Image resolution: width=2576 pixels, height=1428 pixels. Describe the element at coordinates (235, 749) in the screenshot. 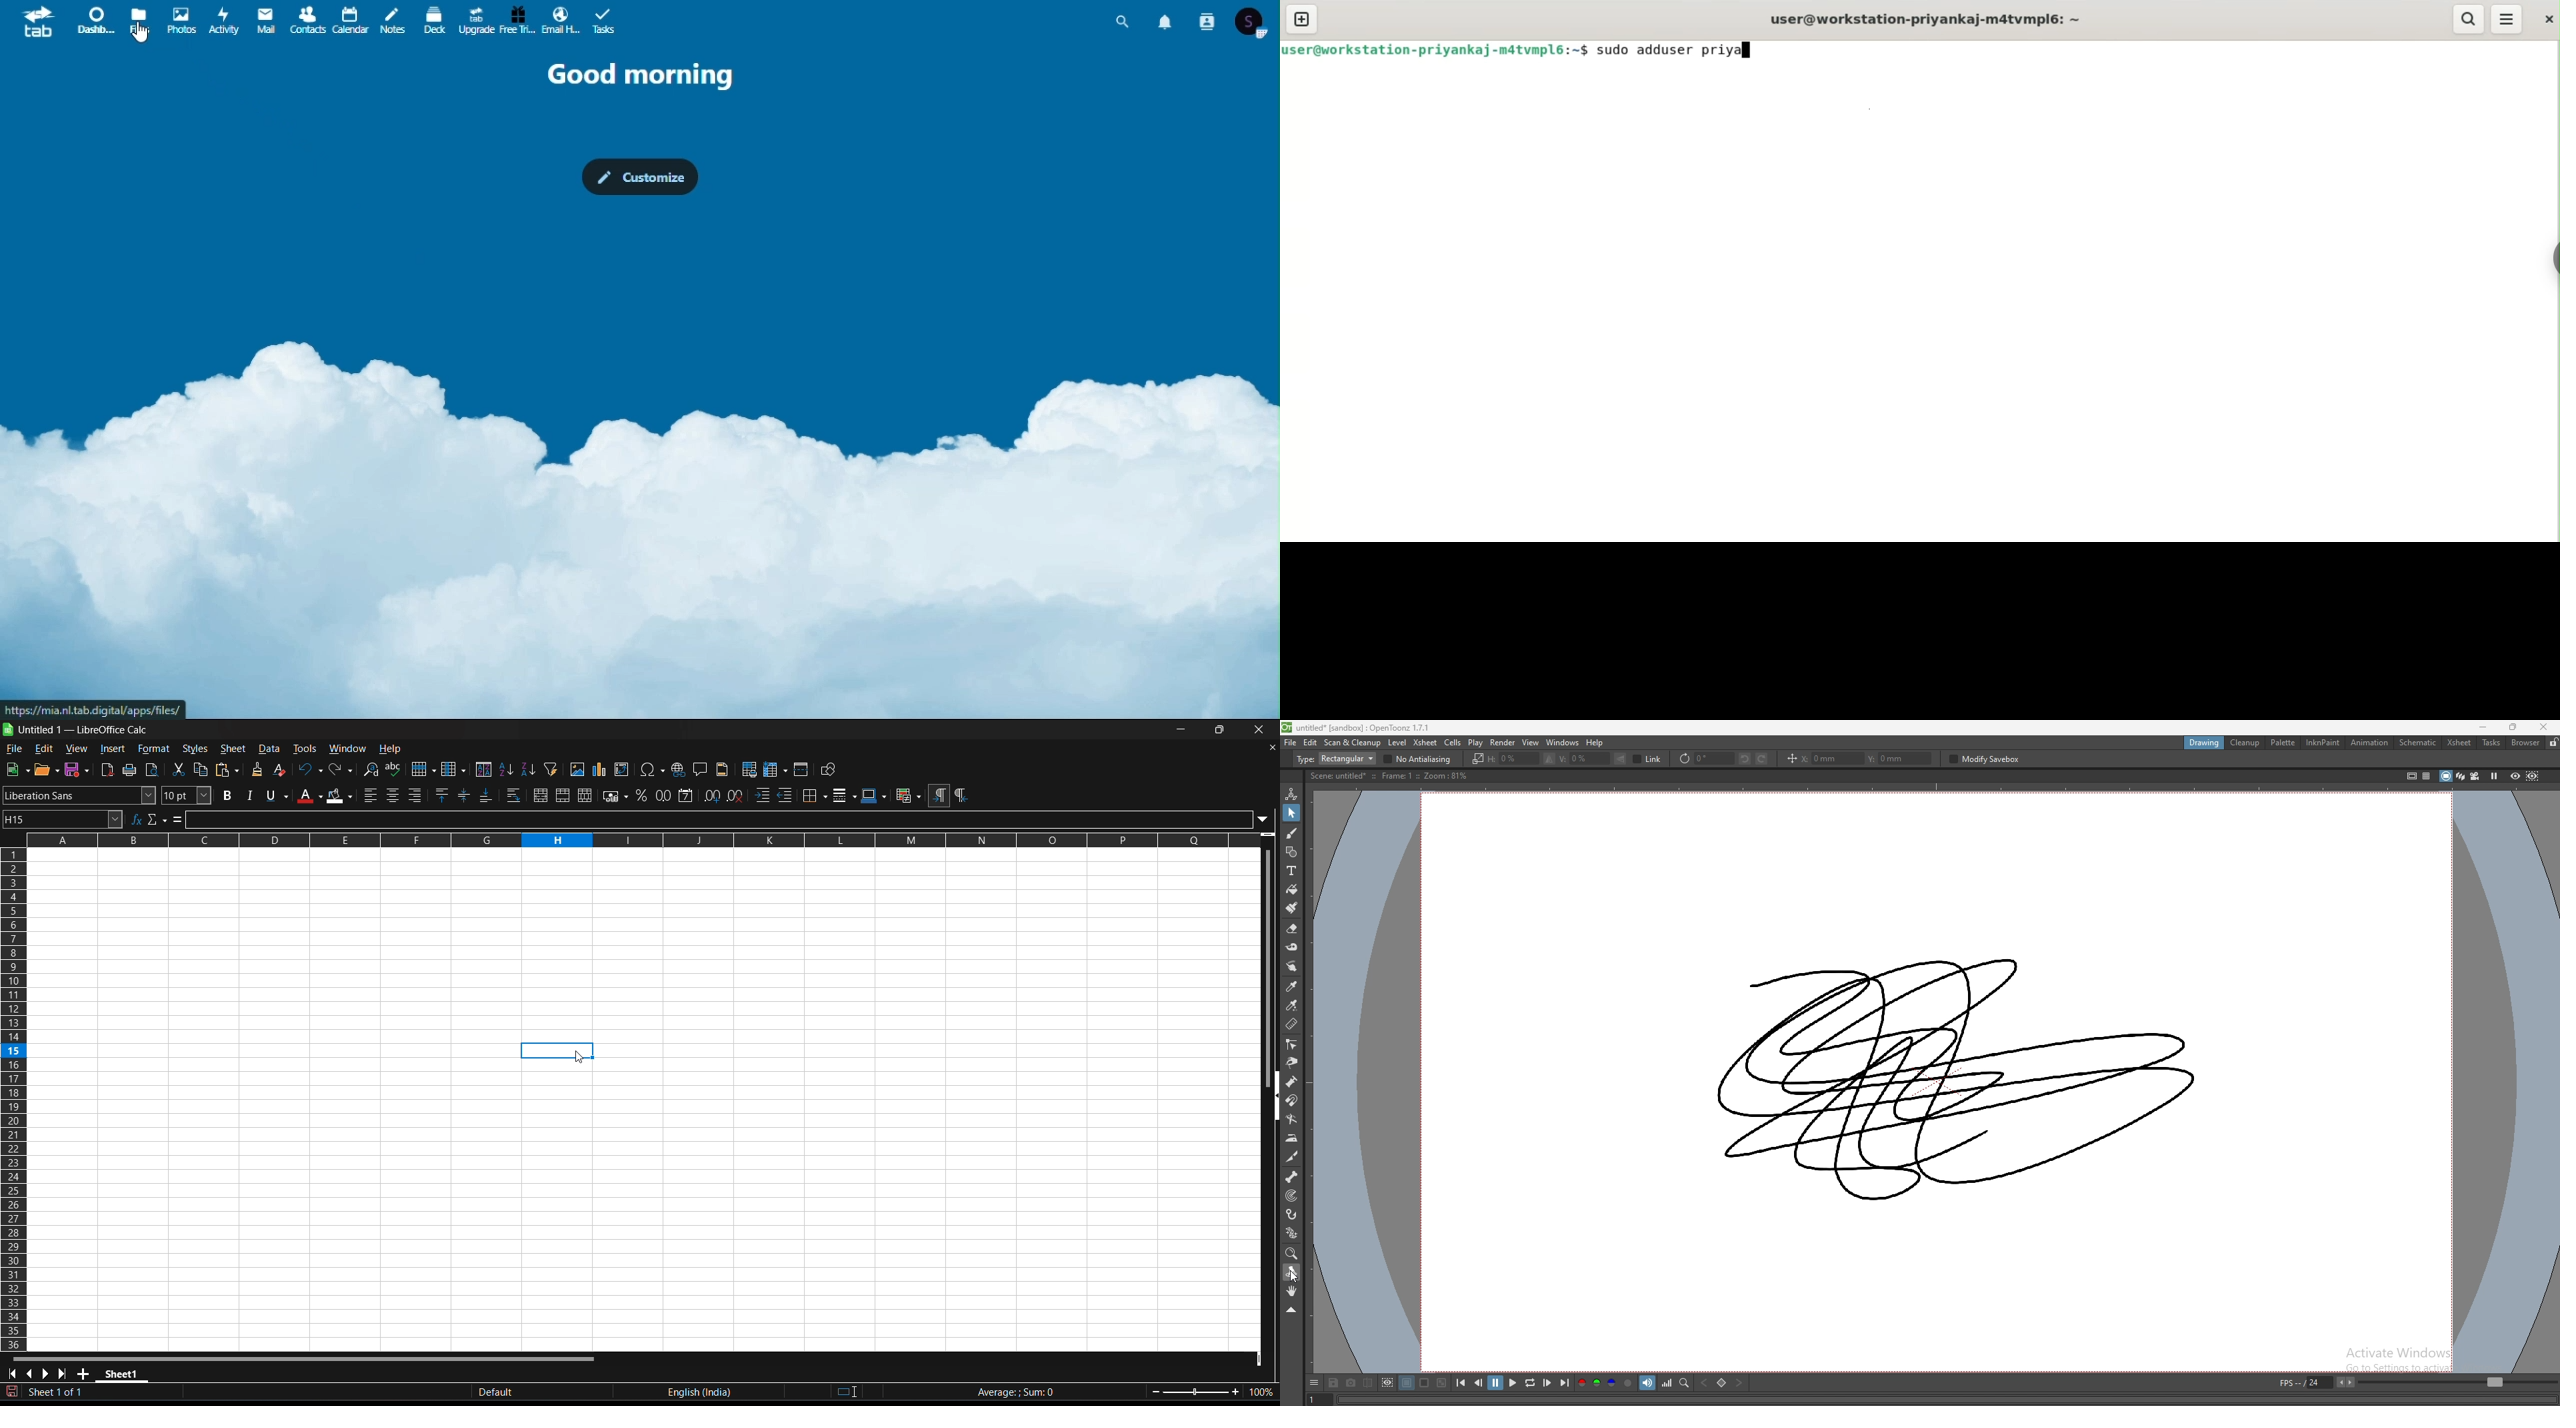

I see `sheet` at that location.